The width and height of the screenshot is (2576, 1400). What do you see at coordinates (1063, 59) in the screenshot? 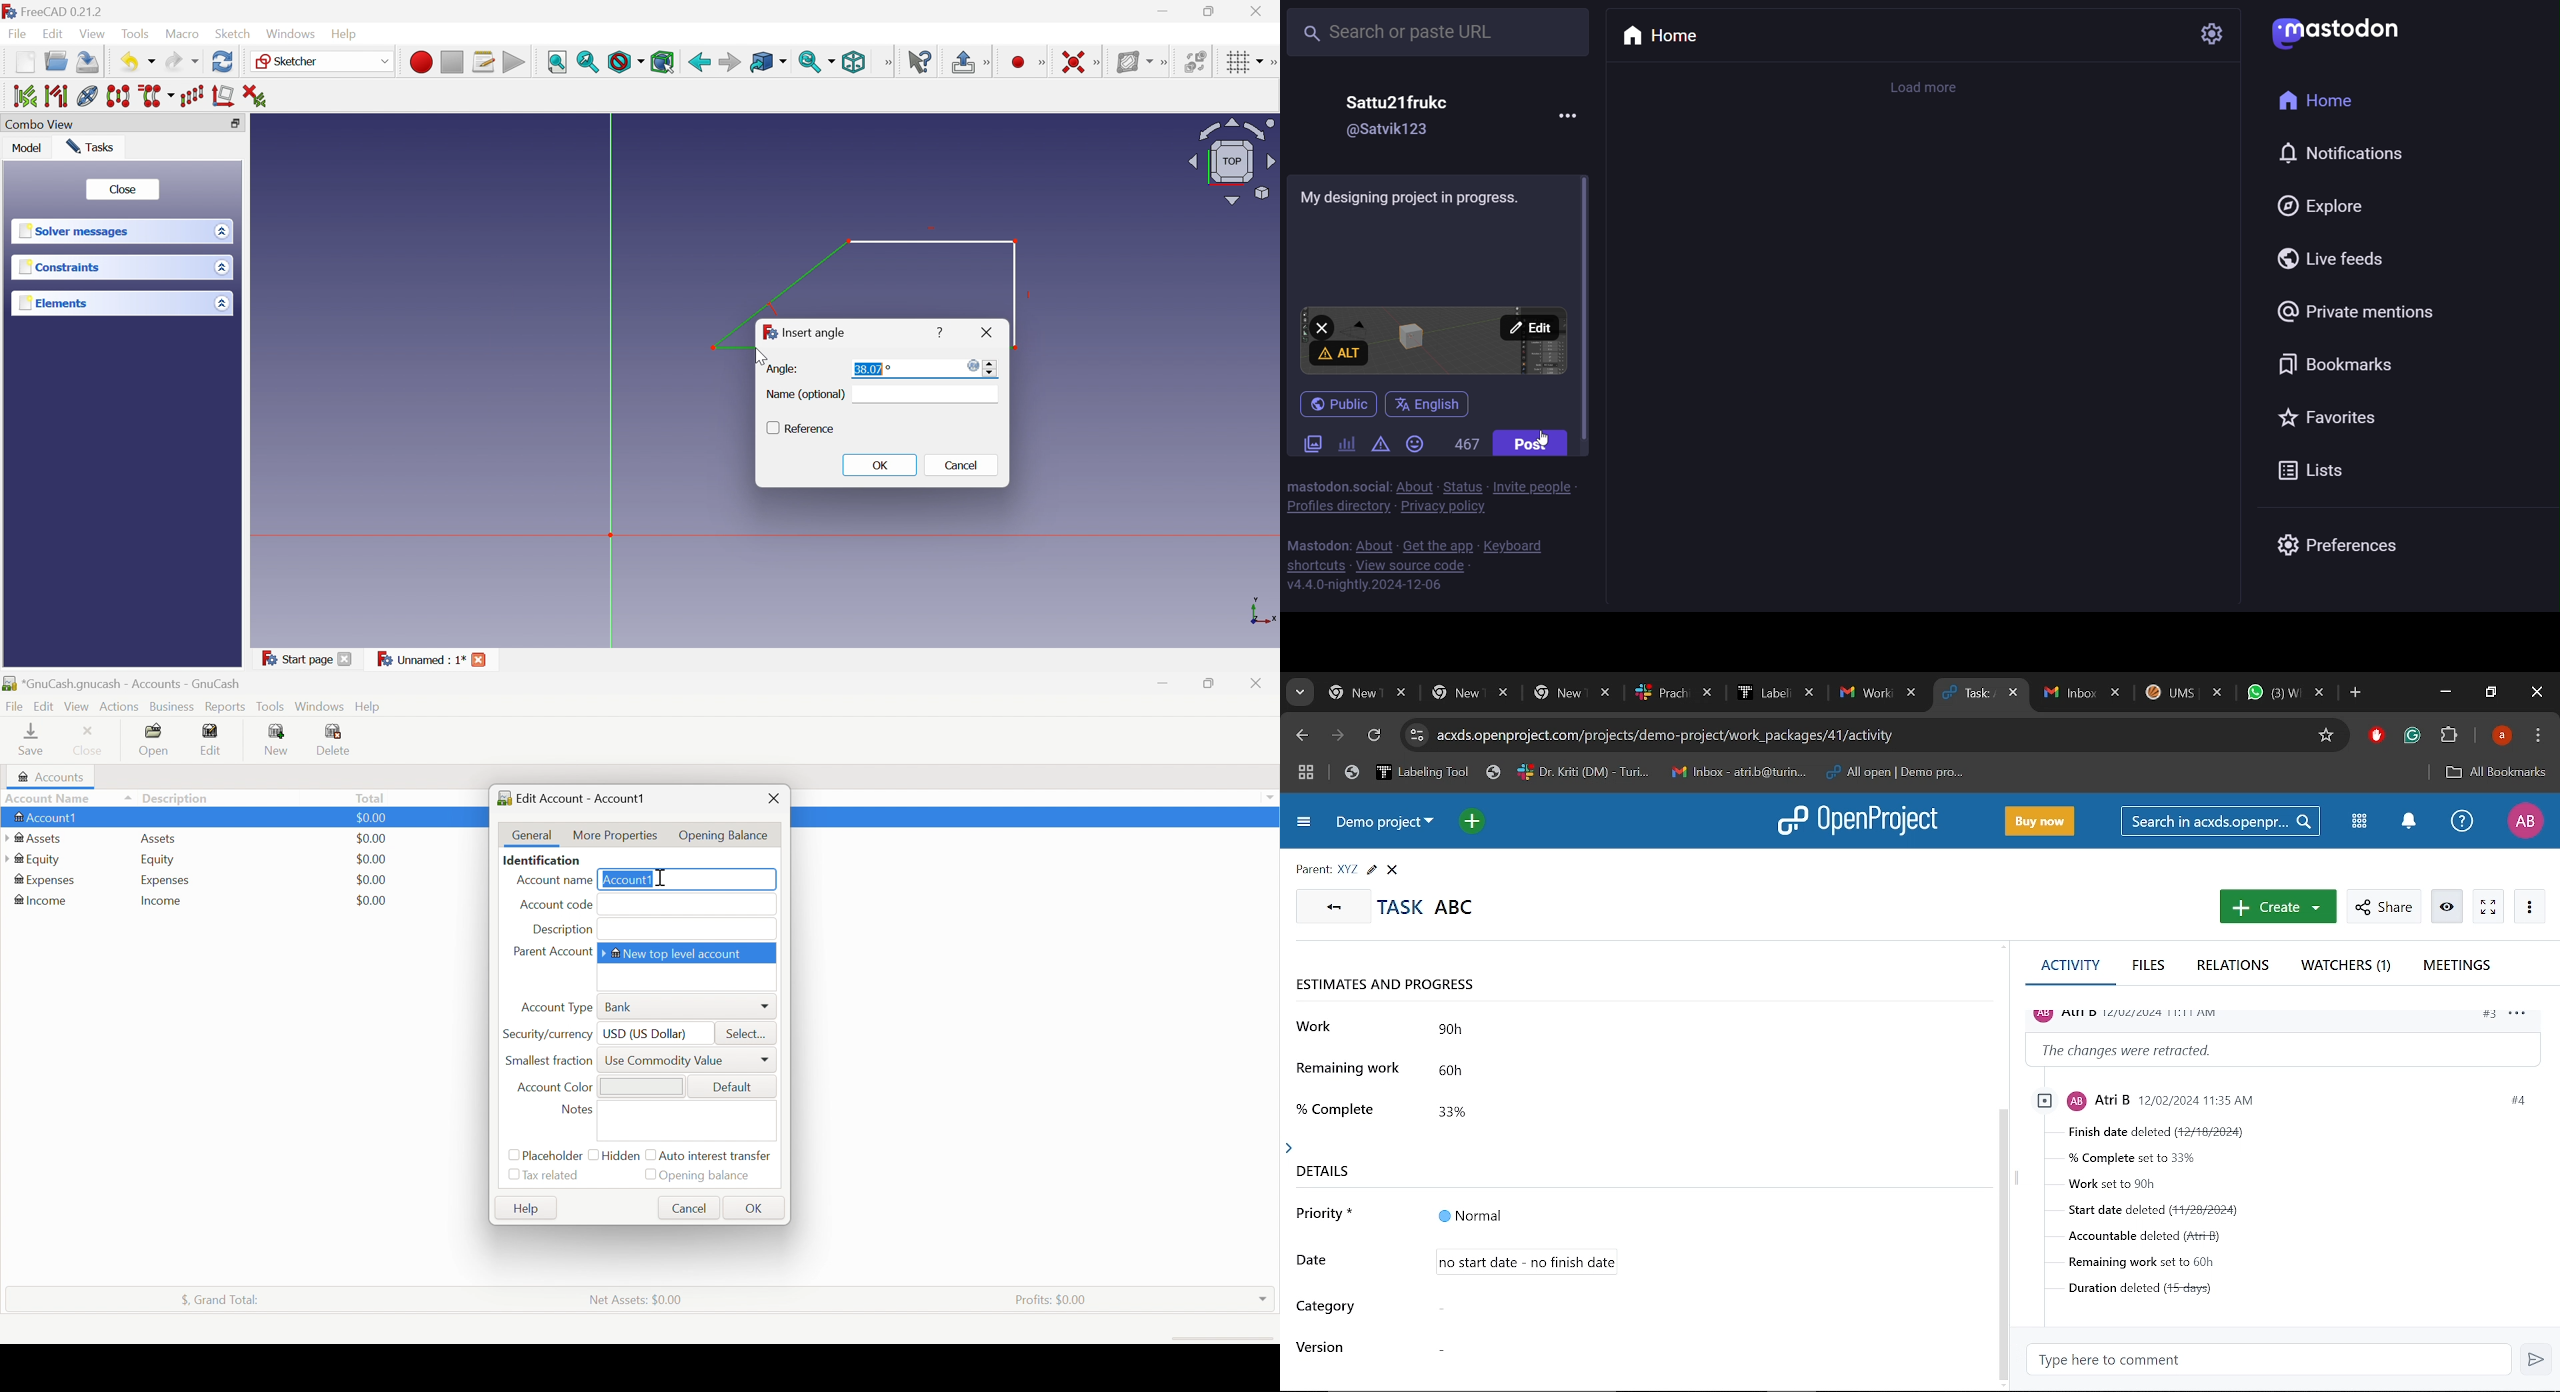
I see `Constraint Horizontally` at bounding box center [1063, 59].